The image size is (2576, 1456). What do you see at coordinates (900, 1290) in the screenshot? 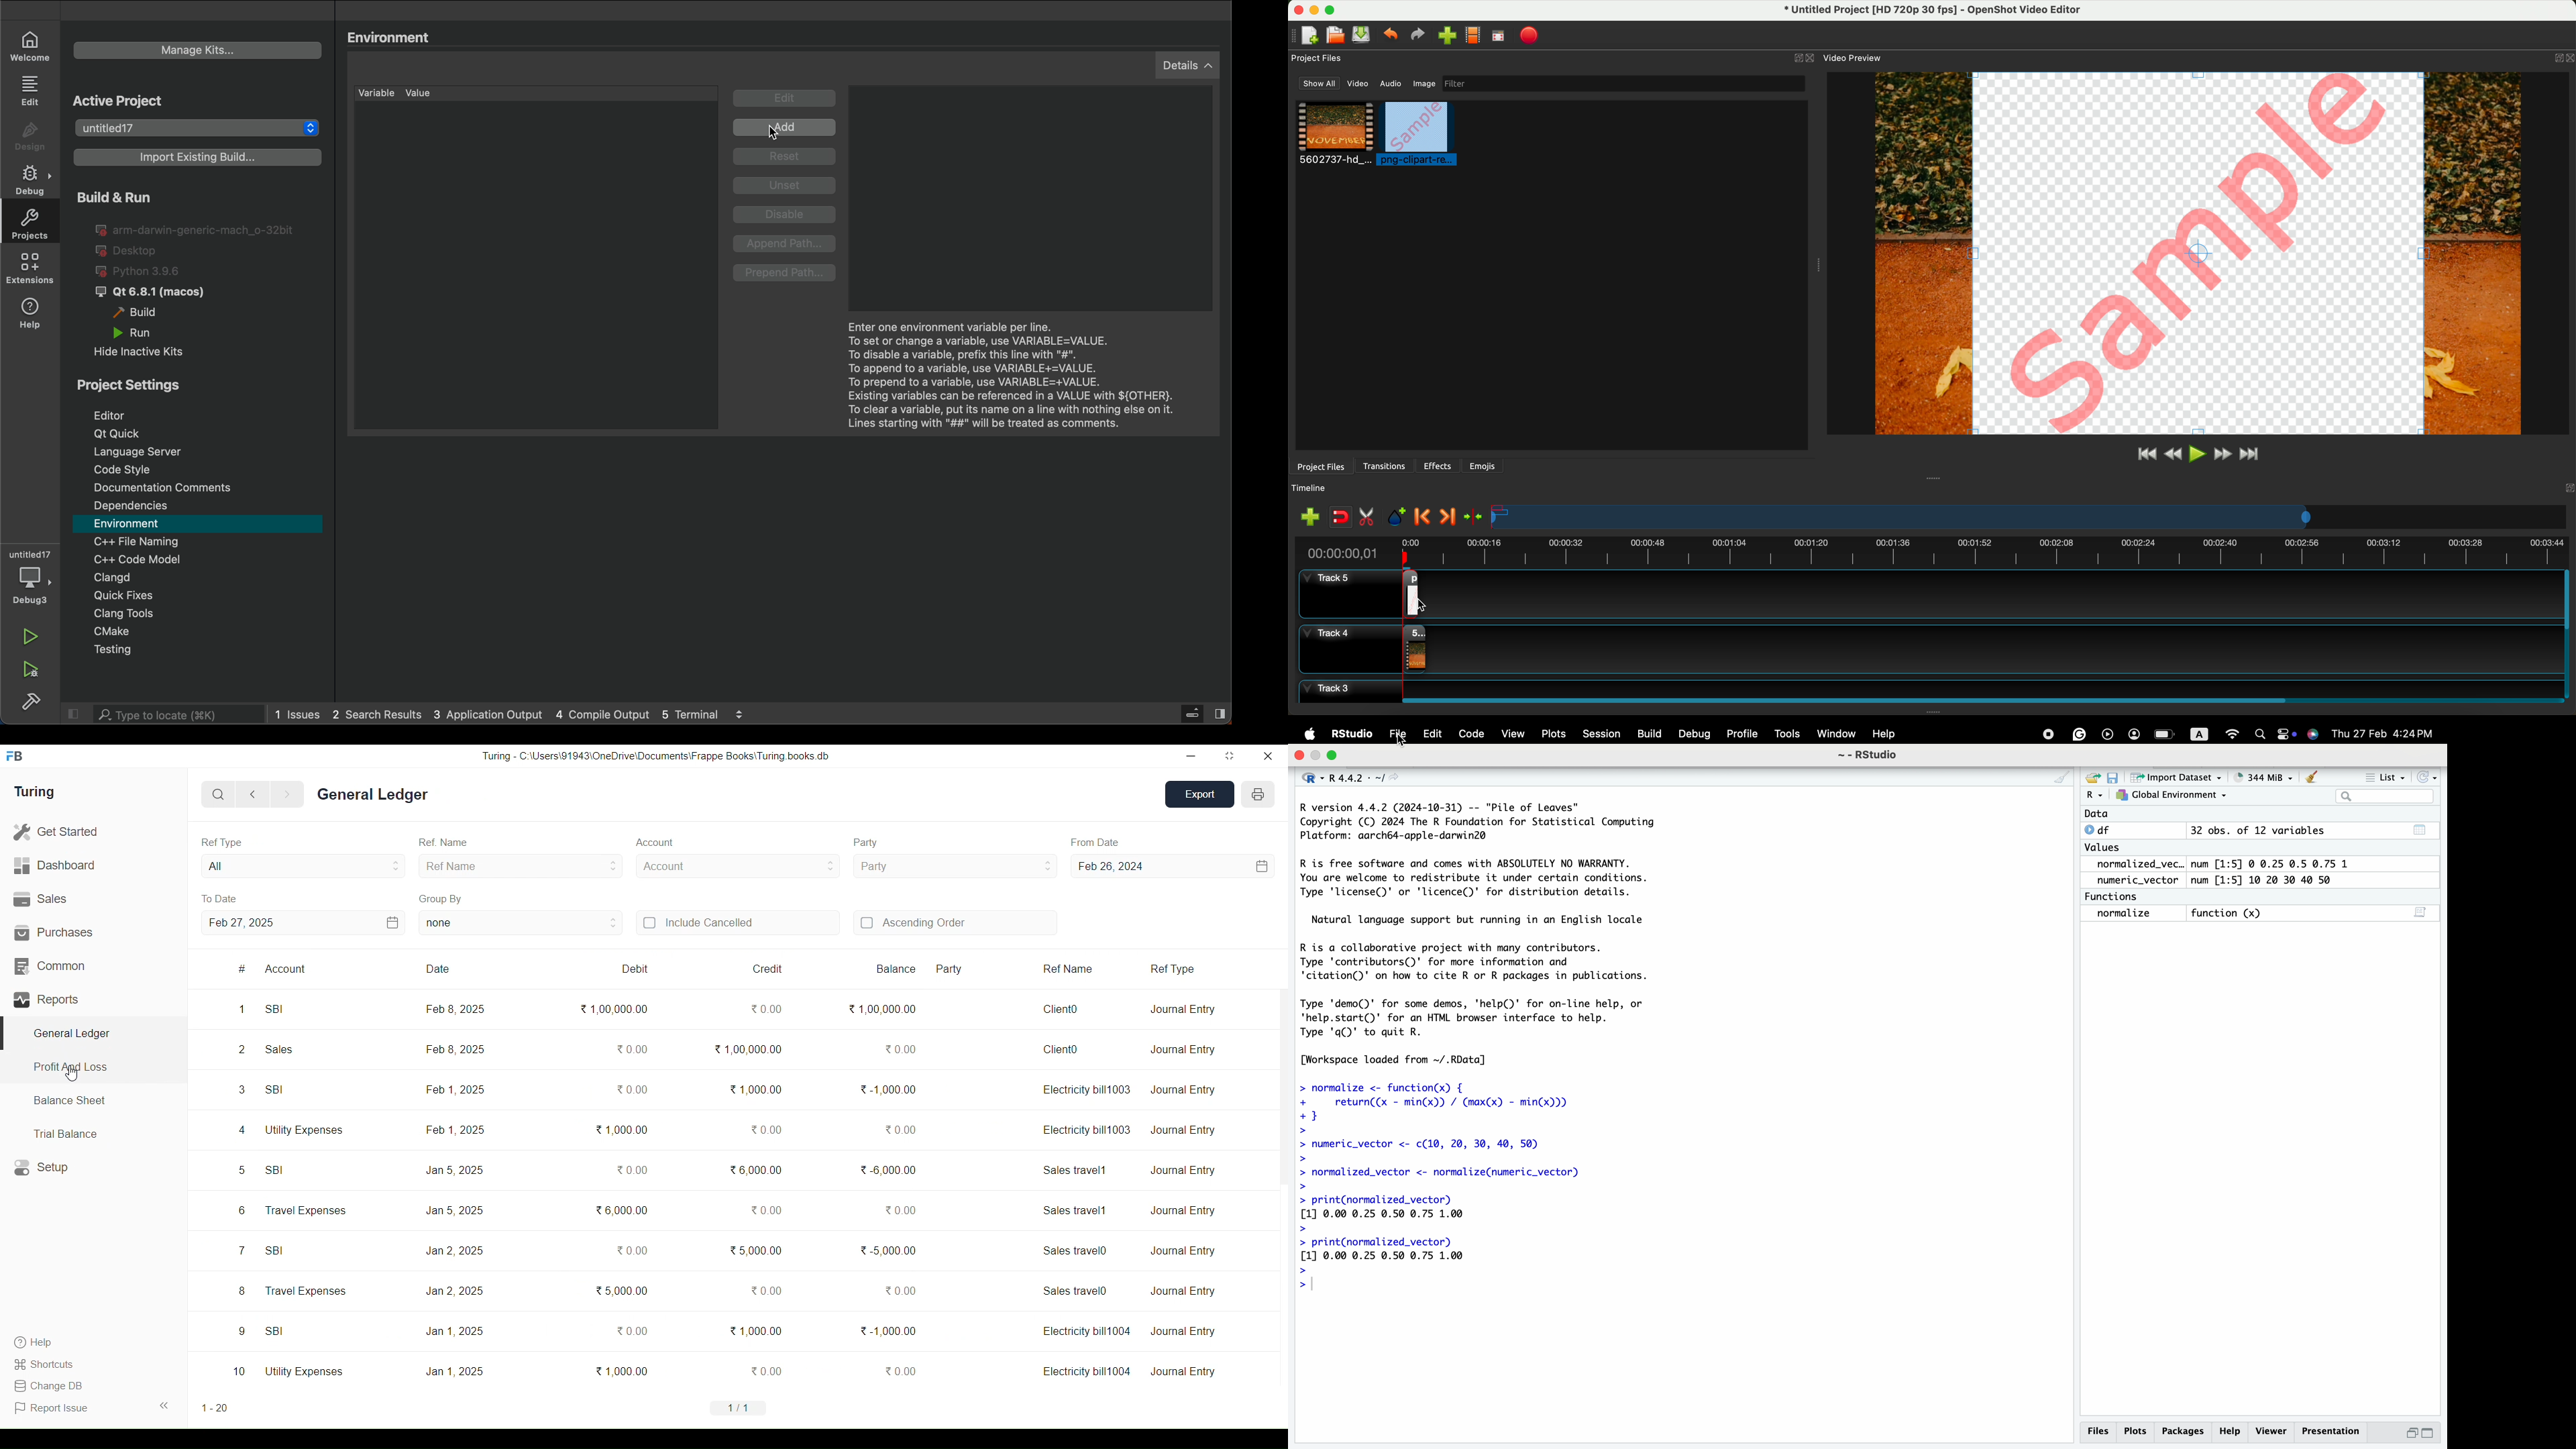
I see `0.00` at bounding box center [900, 1290].